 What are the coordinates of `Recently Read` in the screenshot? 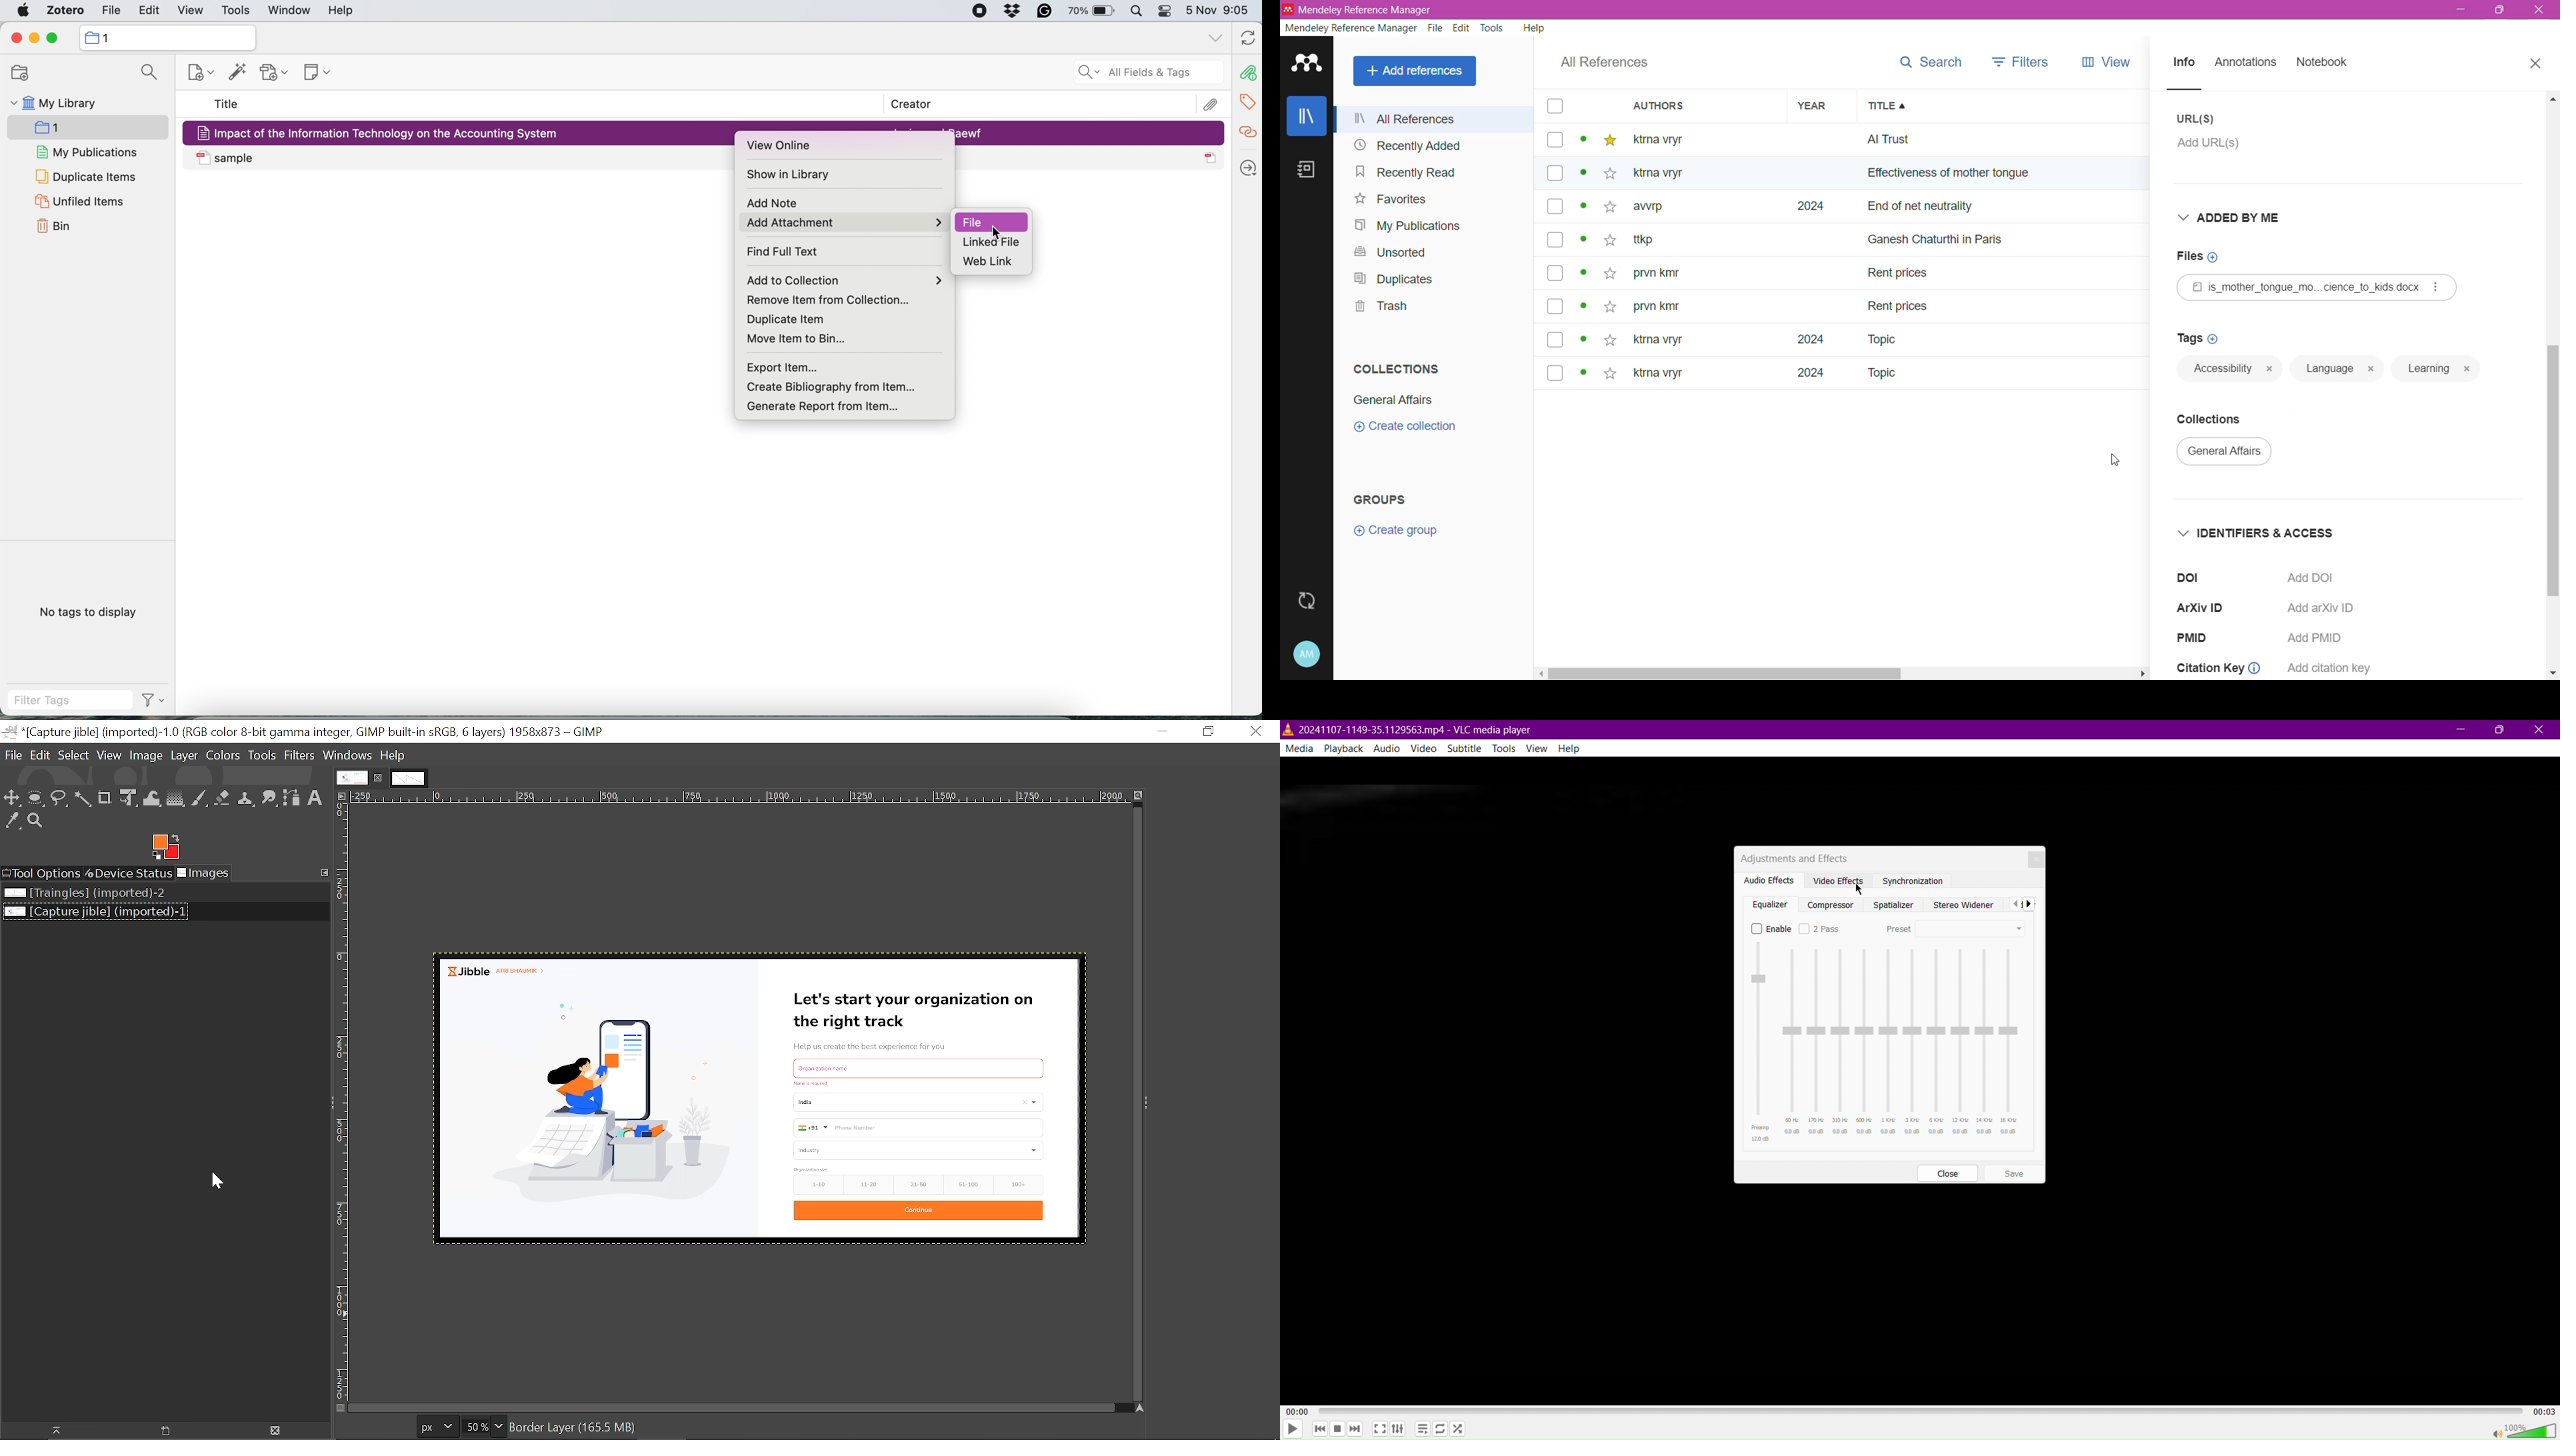 It's located at (1421, 171).